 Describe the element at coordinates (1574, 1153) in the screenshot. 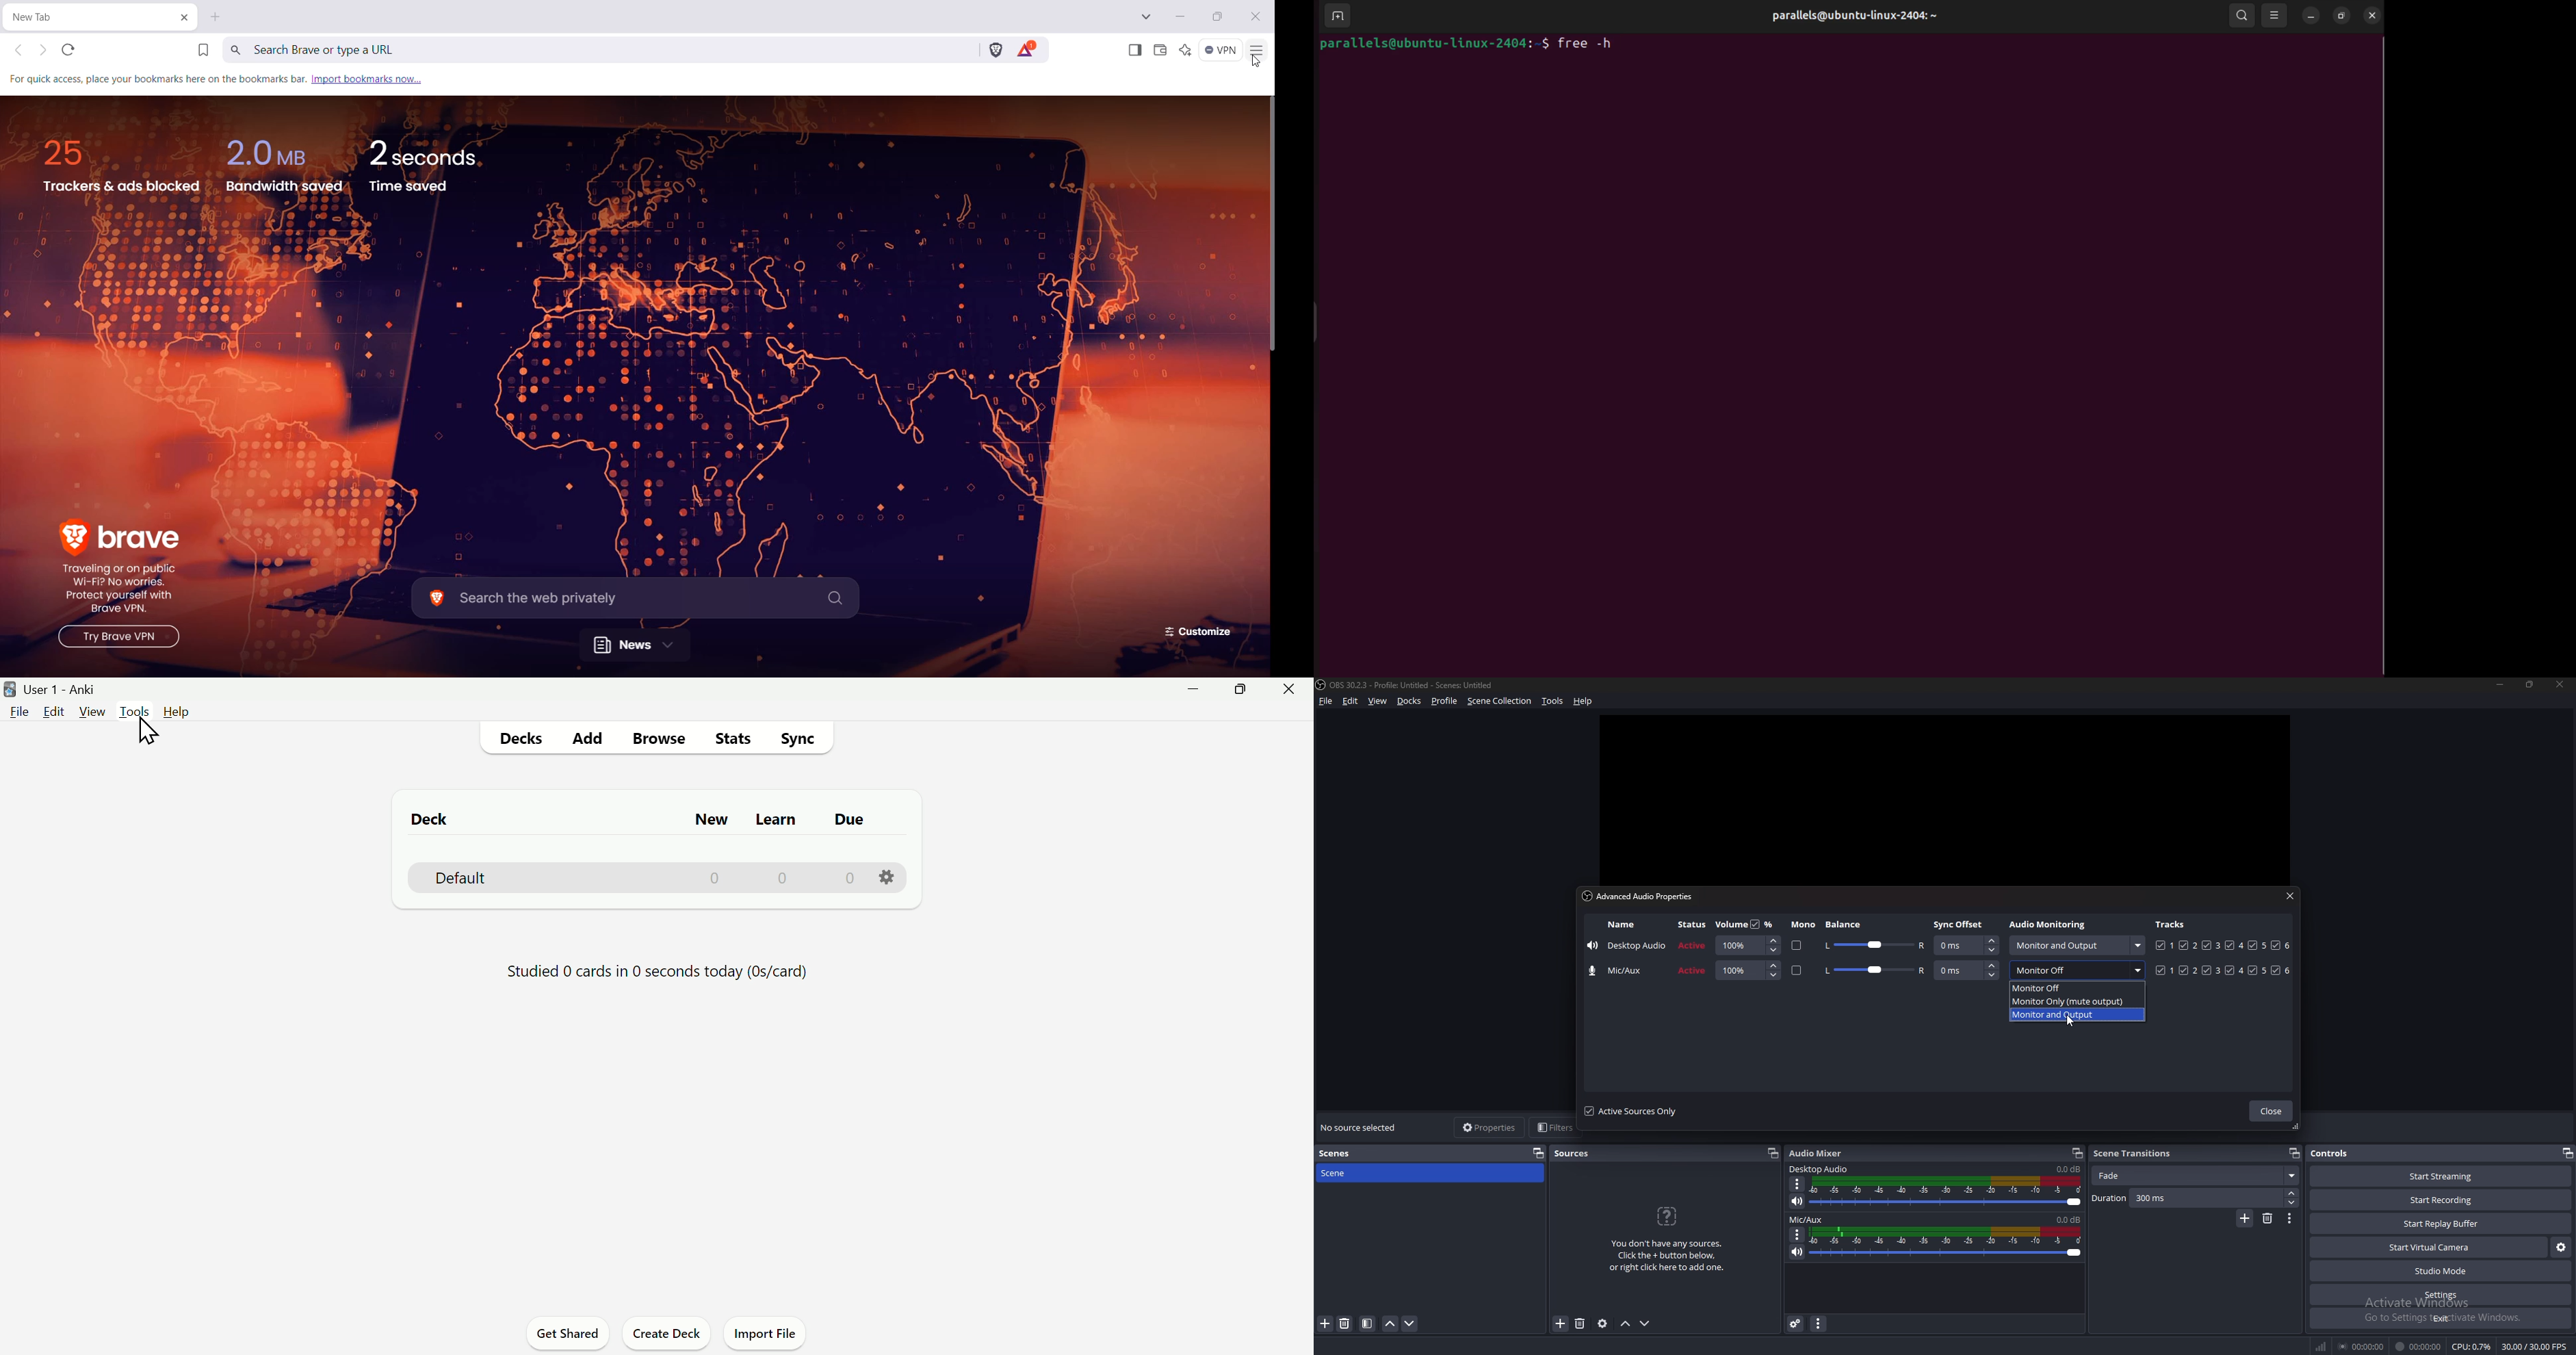

I see `sources` at that location.